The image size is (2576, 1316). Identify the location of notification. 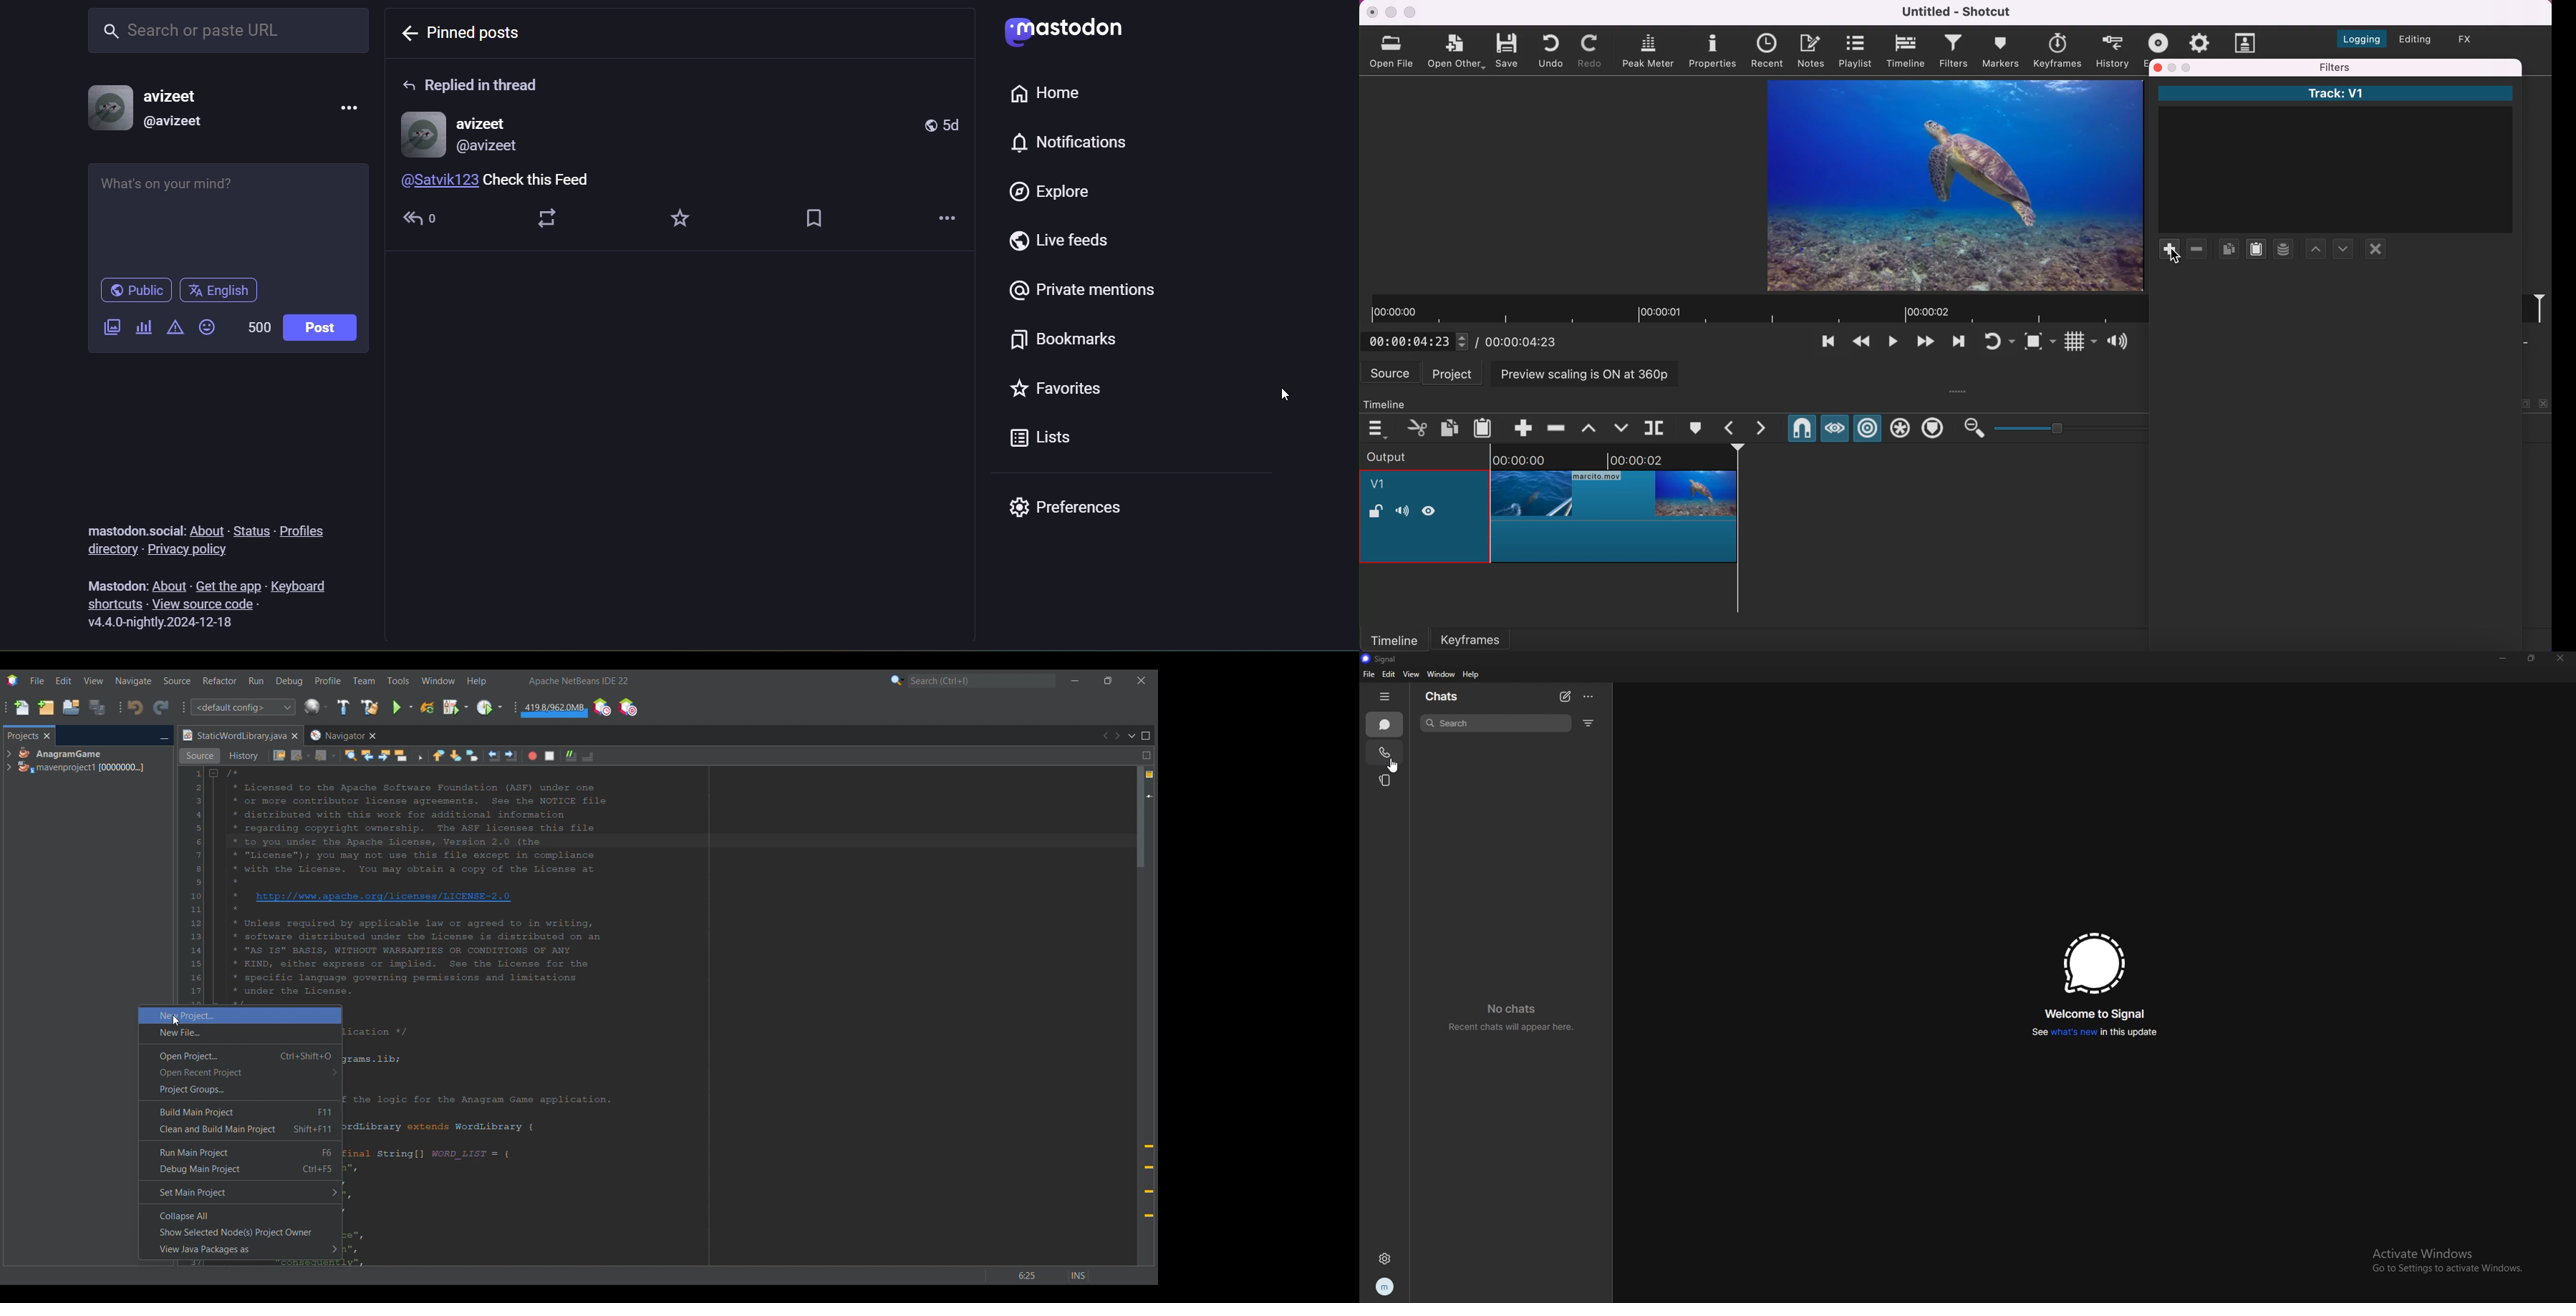
(1071, 142).